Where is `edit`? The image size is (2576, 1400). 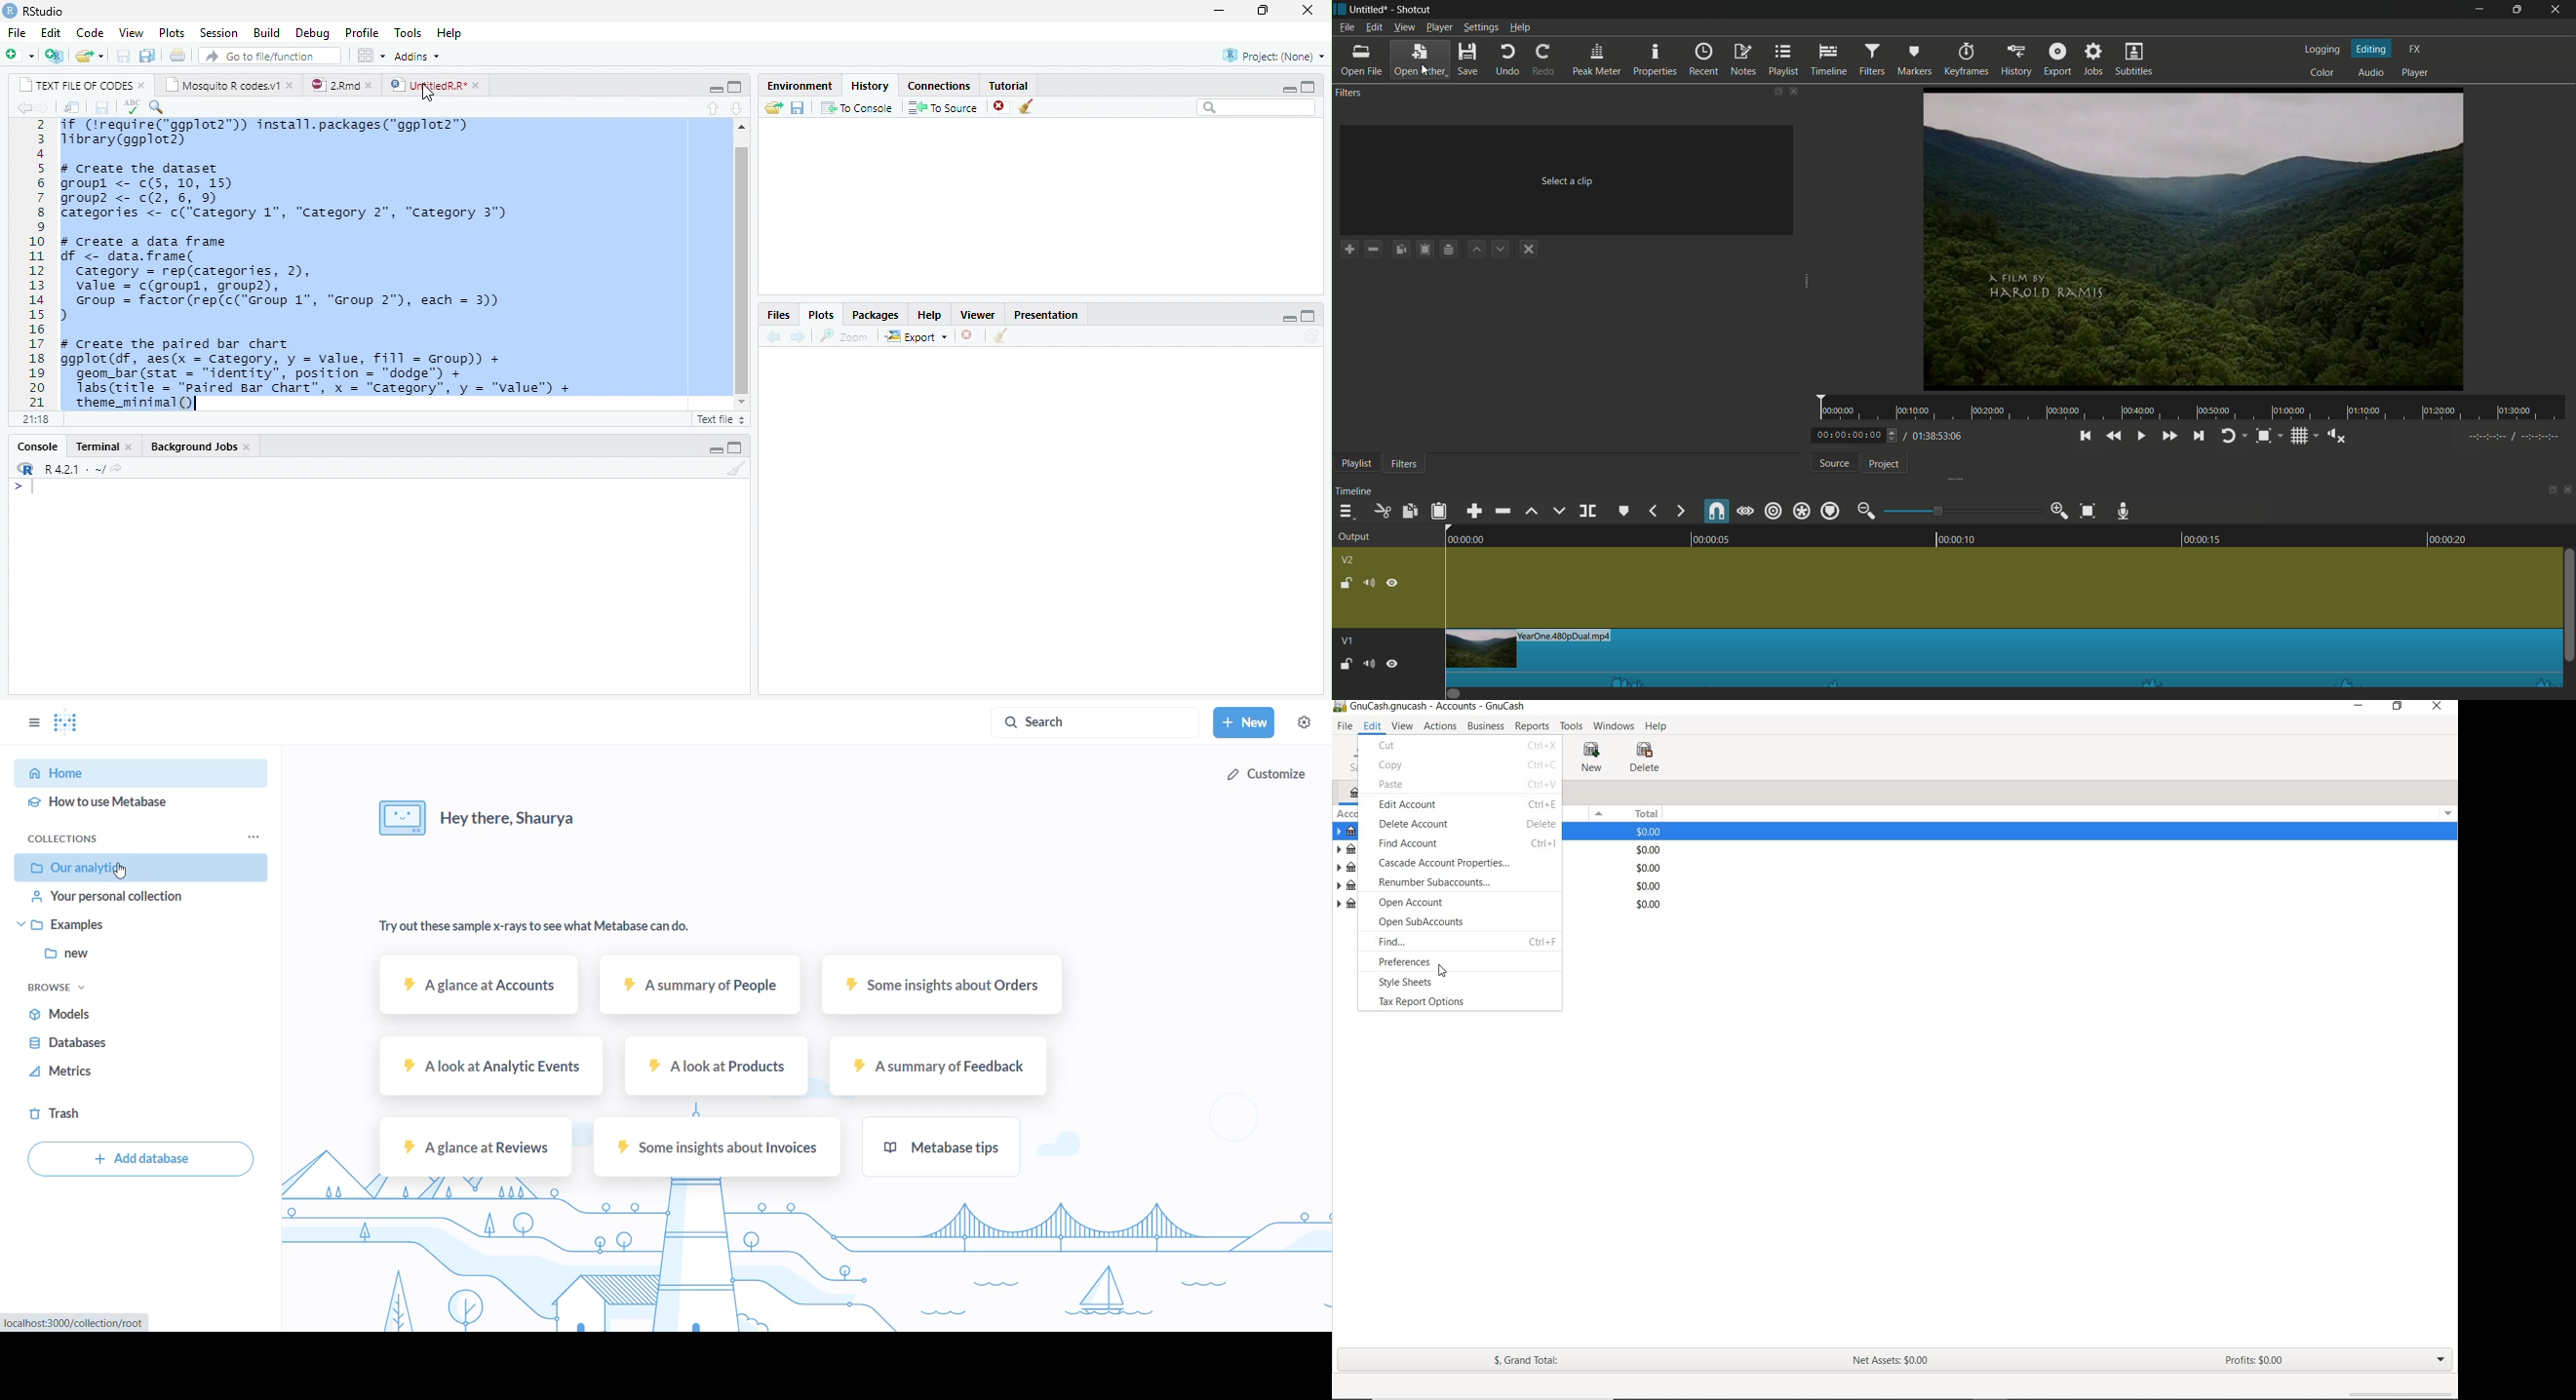 edit is located at coordinates (48, 32).